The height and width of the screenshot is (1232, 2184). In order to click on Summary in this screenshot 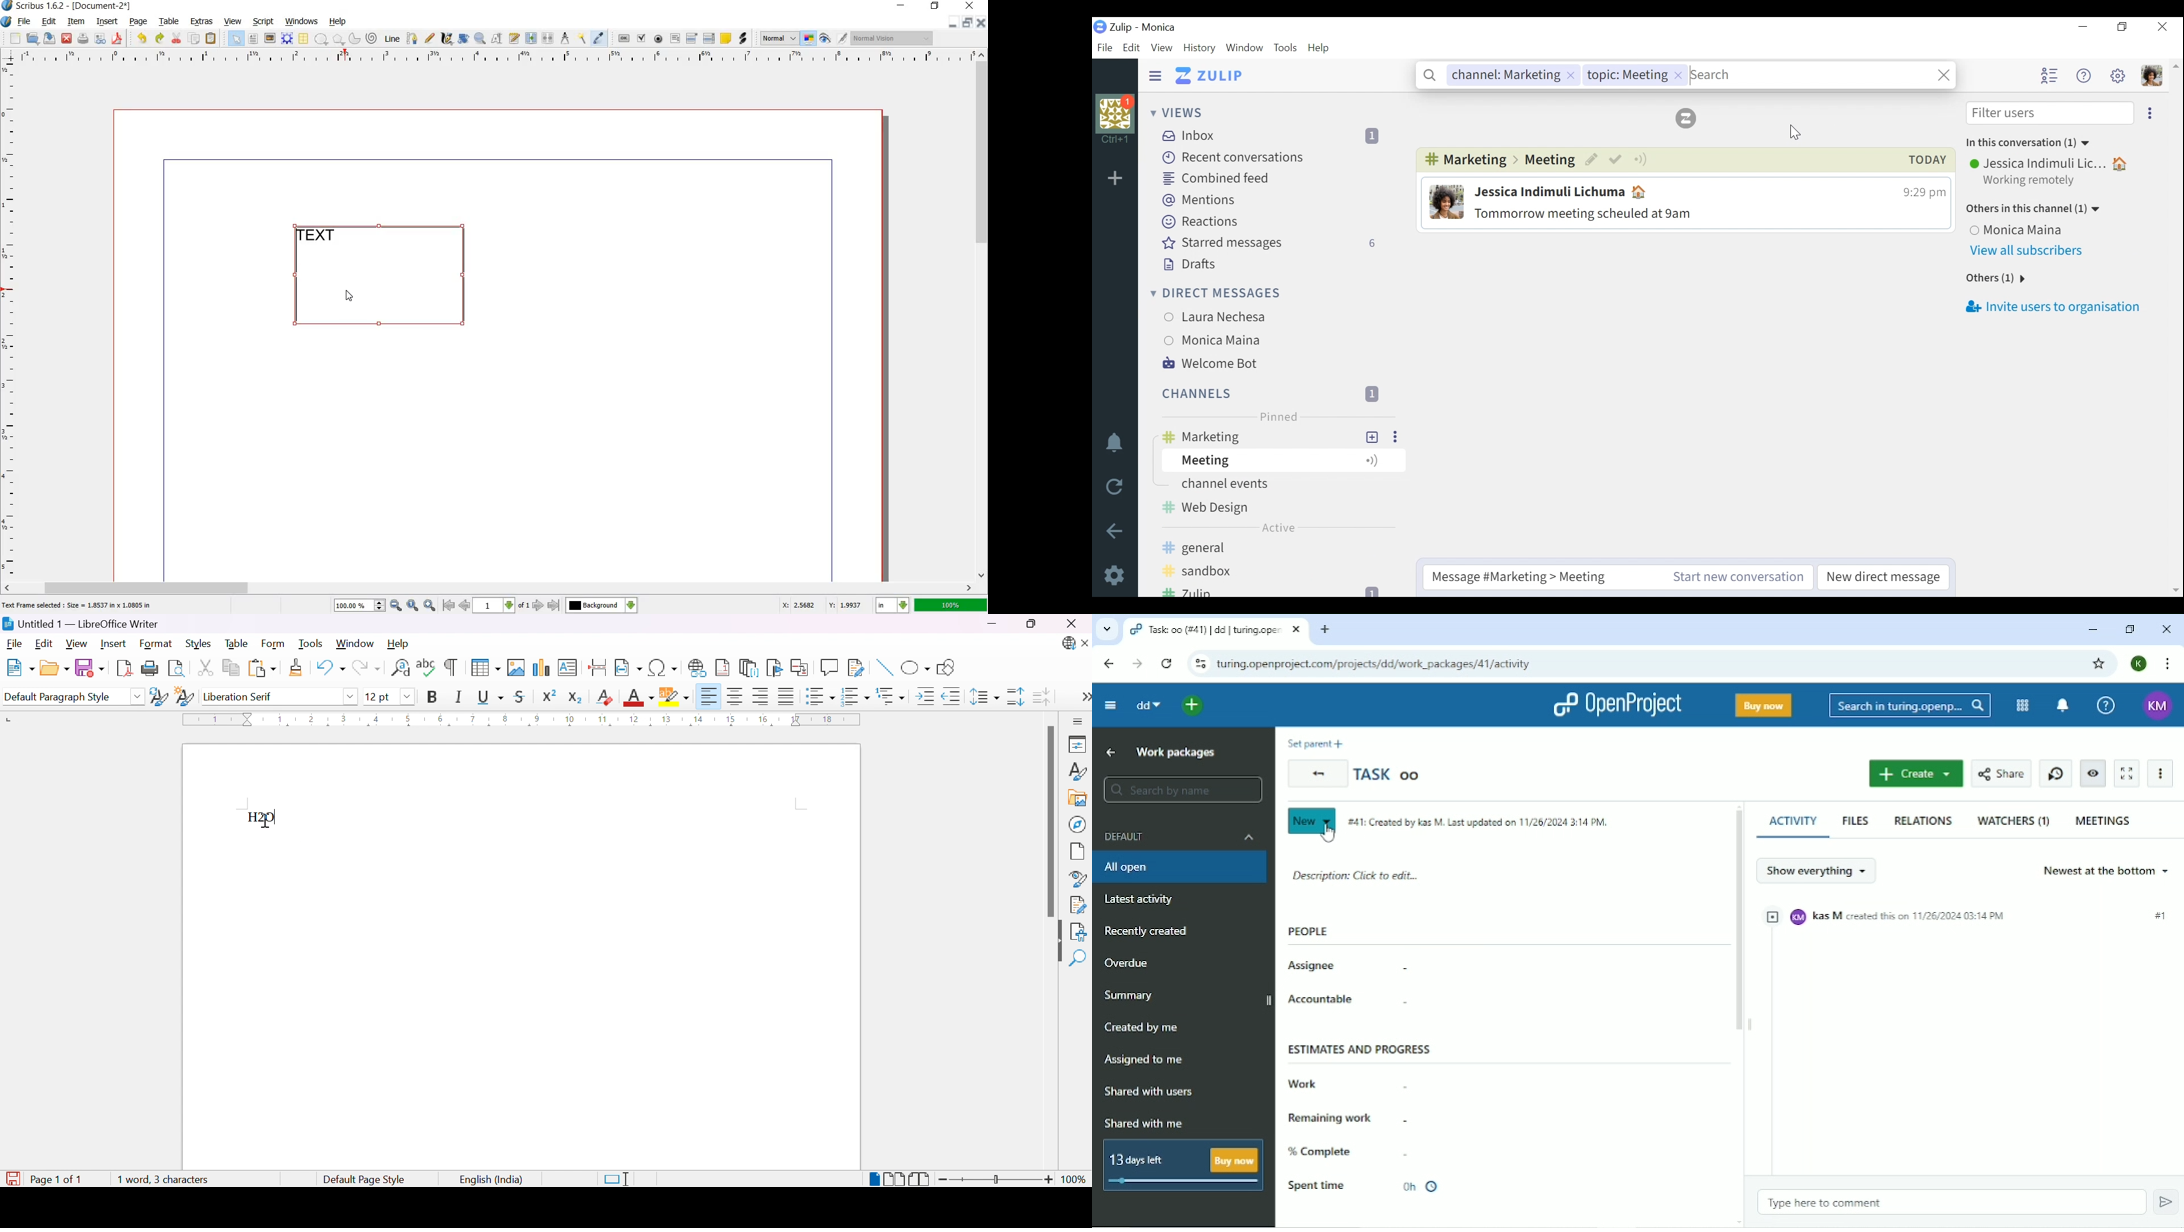, I will do `click(1185, 998)`.